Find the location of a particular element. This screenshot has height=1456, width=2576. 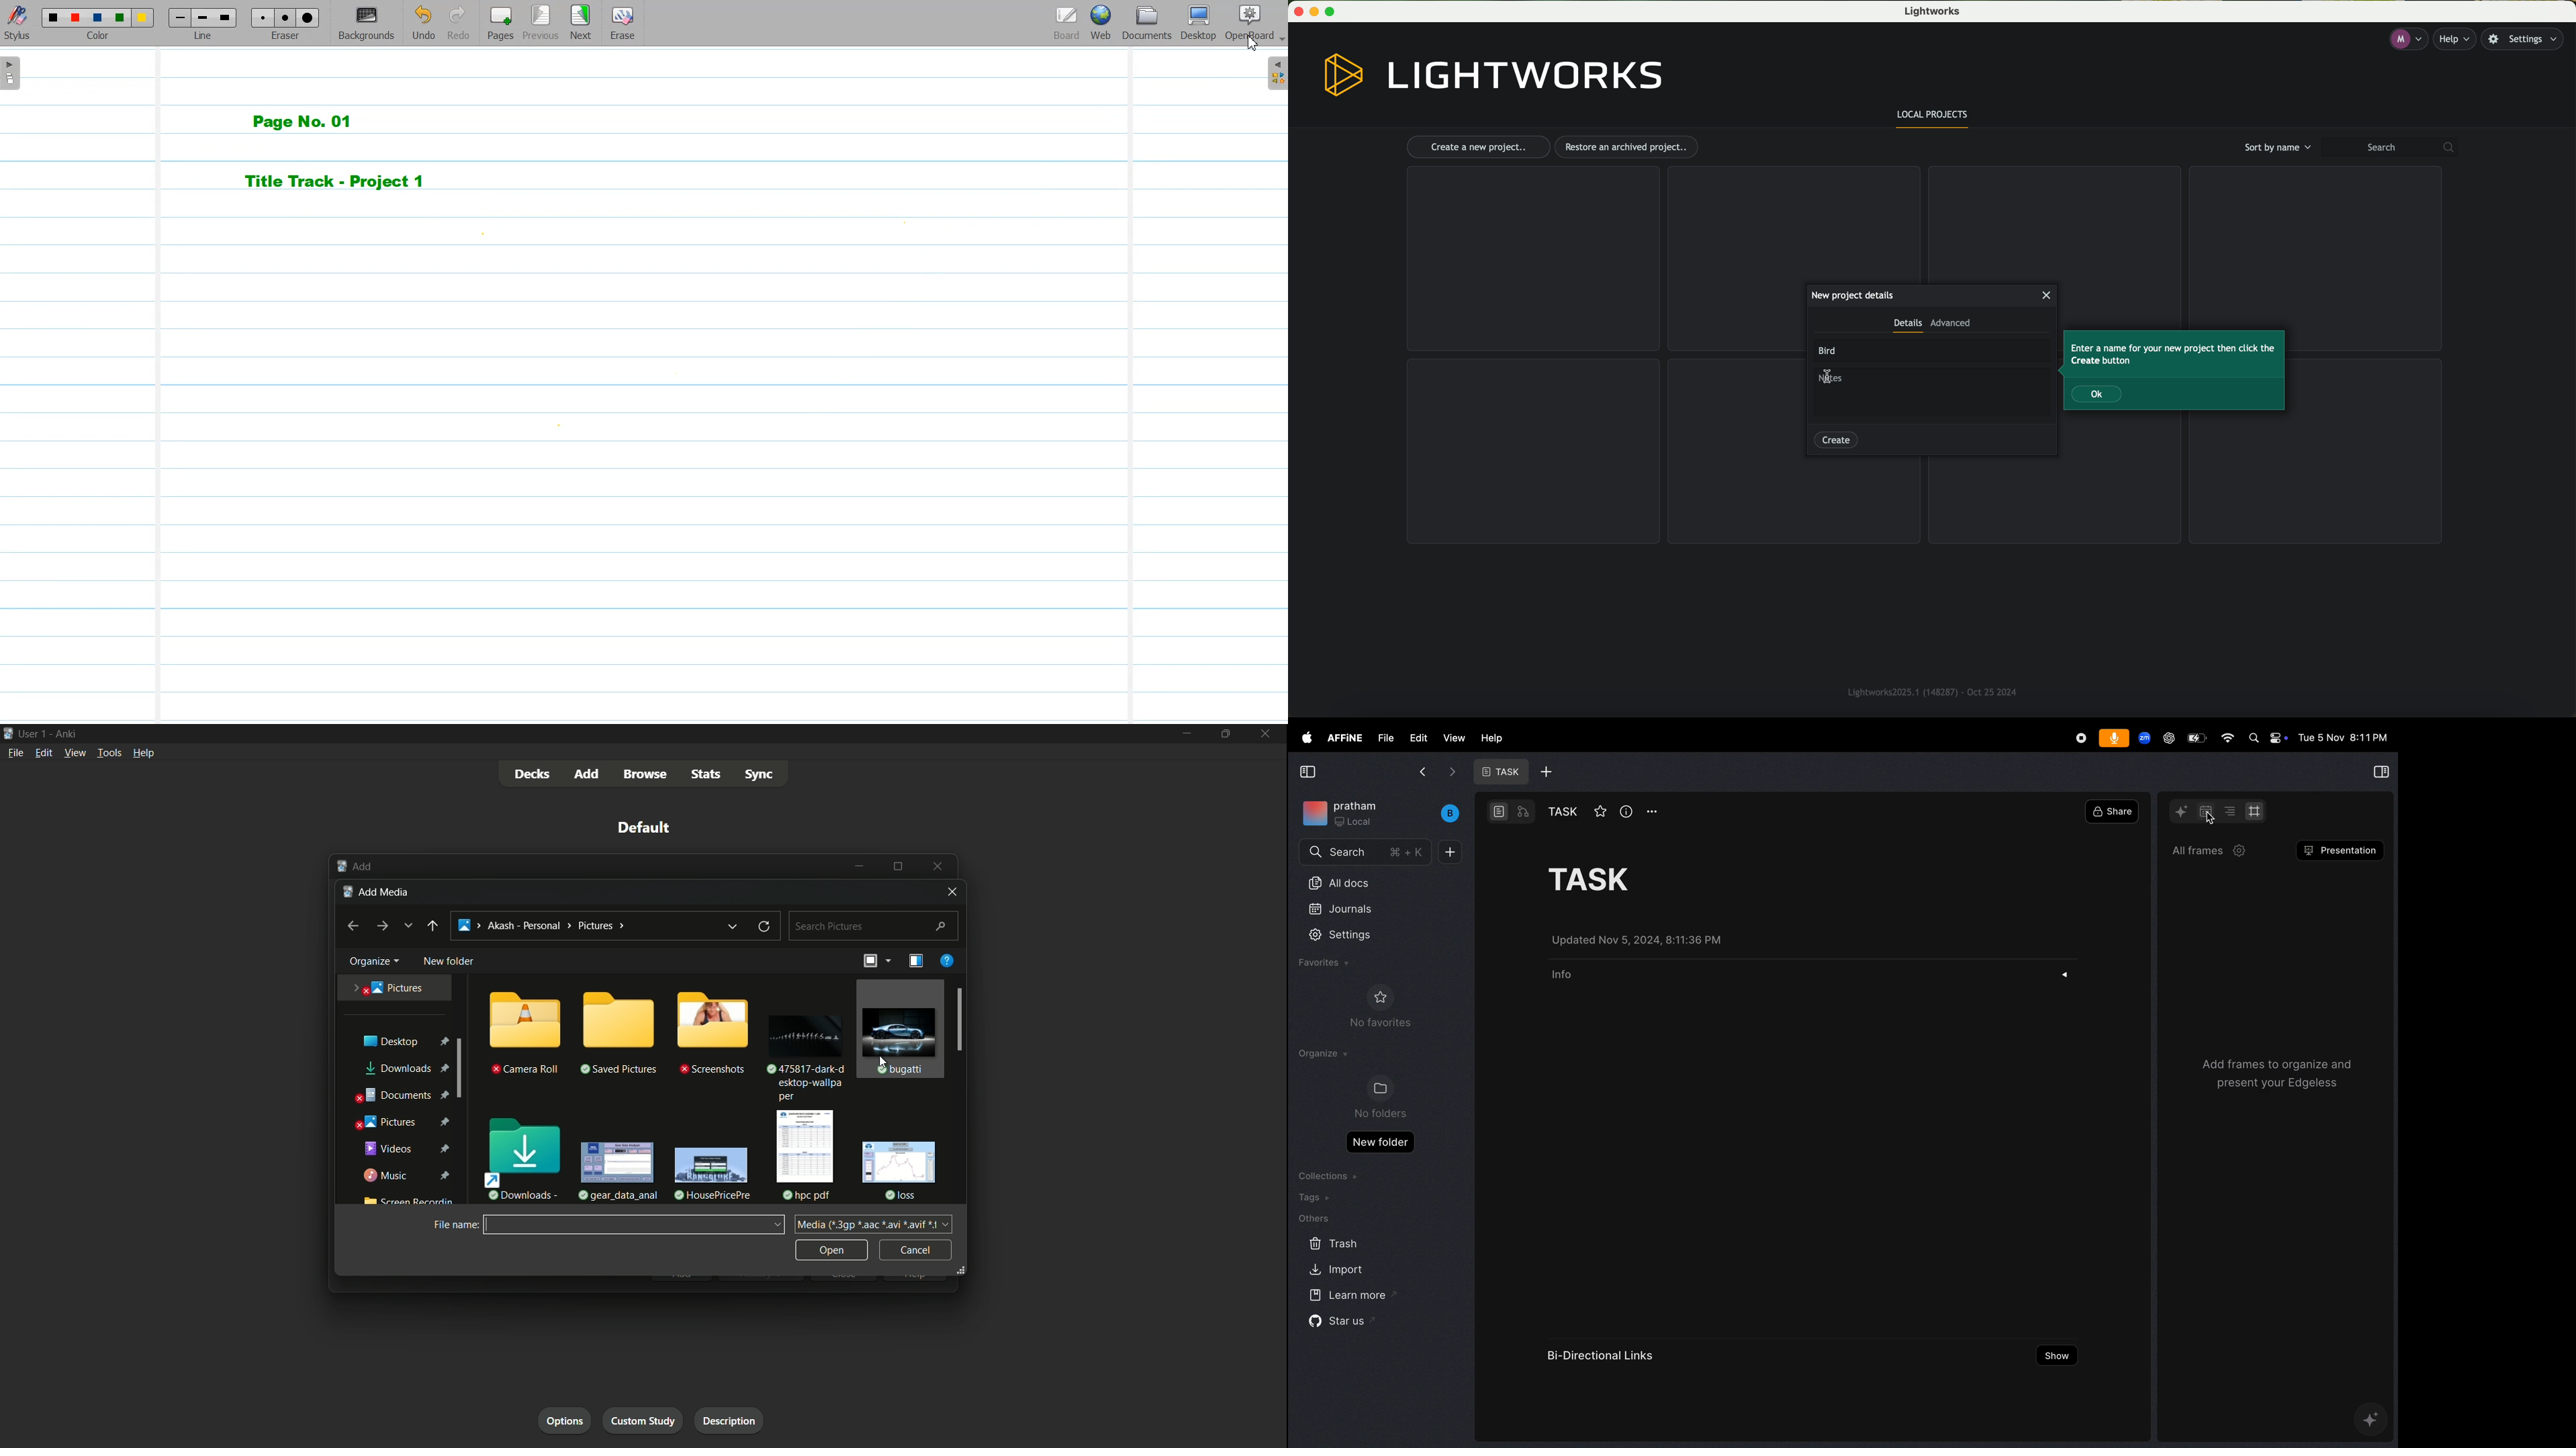

close app is located at coordinates (1268, 734).